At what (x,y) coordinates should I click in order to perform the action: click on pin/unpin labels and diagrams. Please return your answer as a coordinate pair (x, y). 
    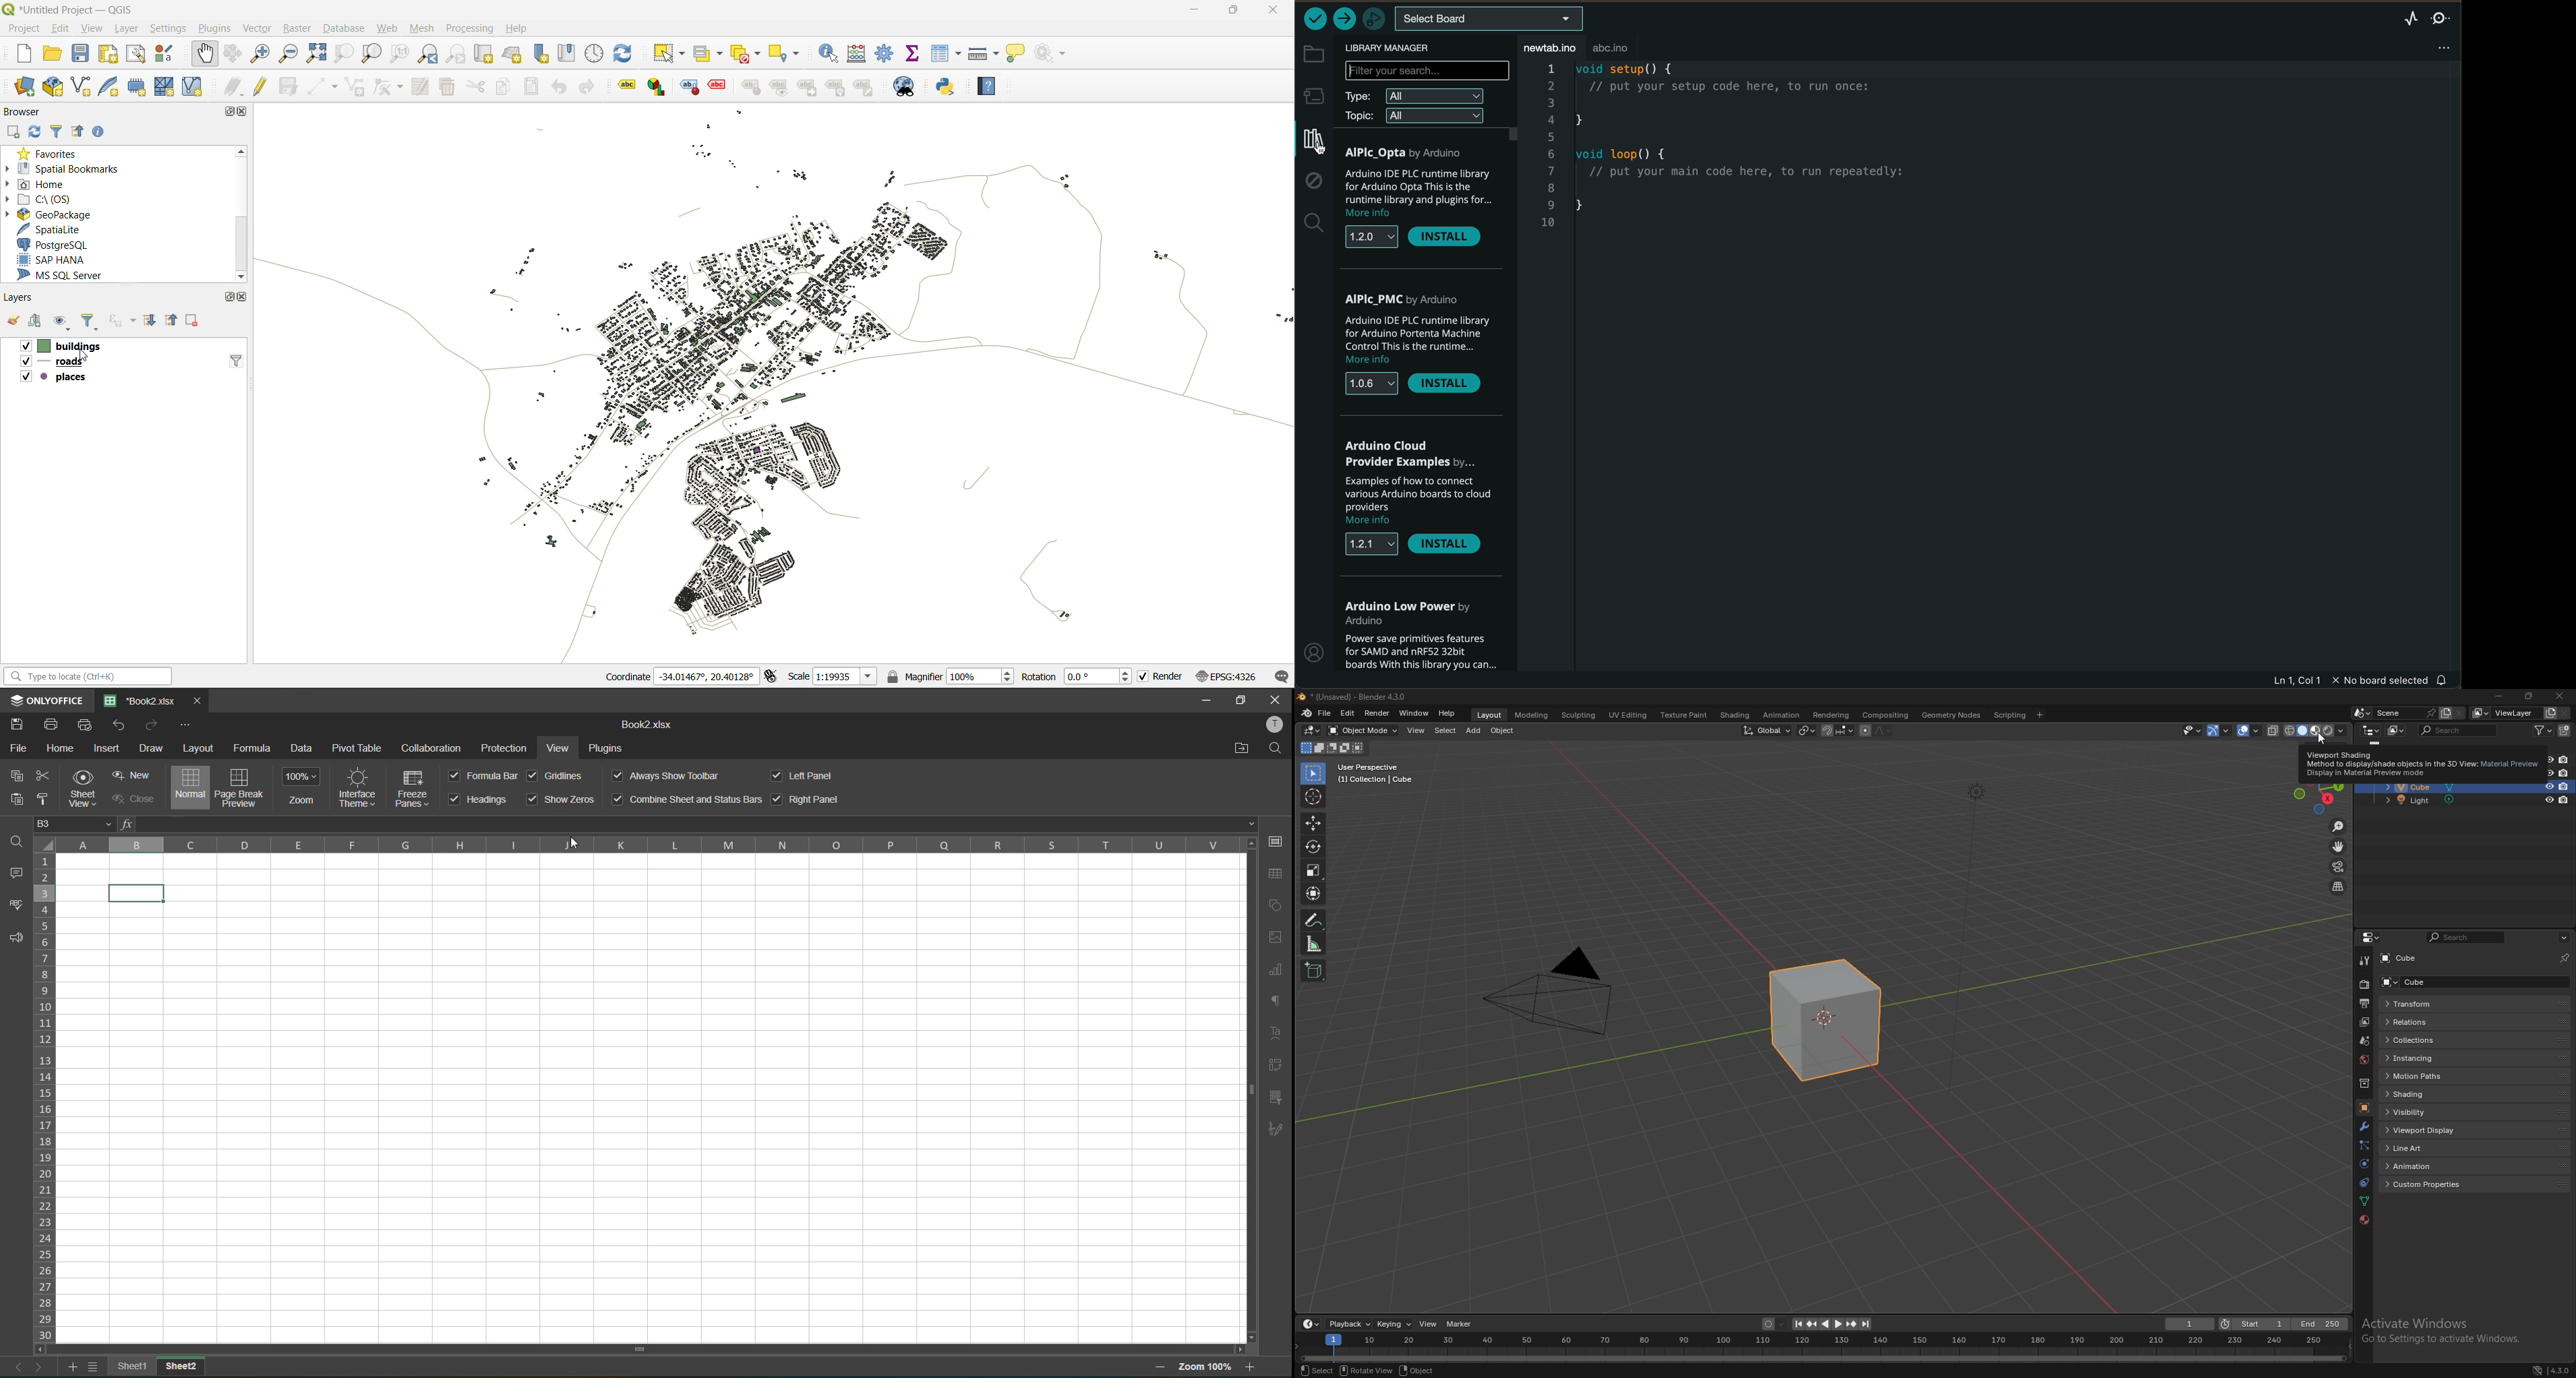
    Looking at the image, I should click on (749, 87).